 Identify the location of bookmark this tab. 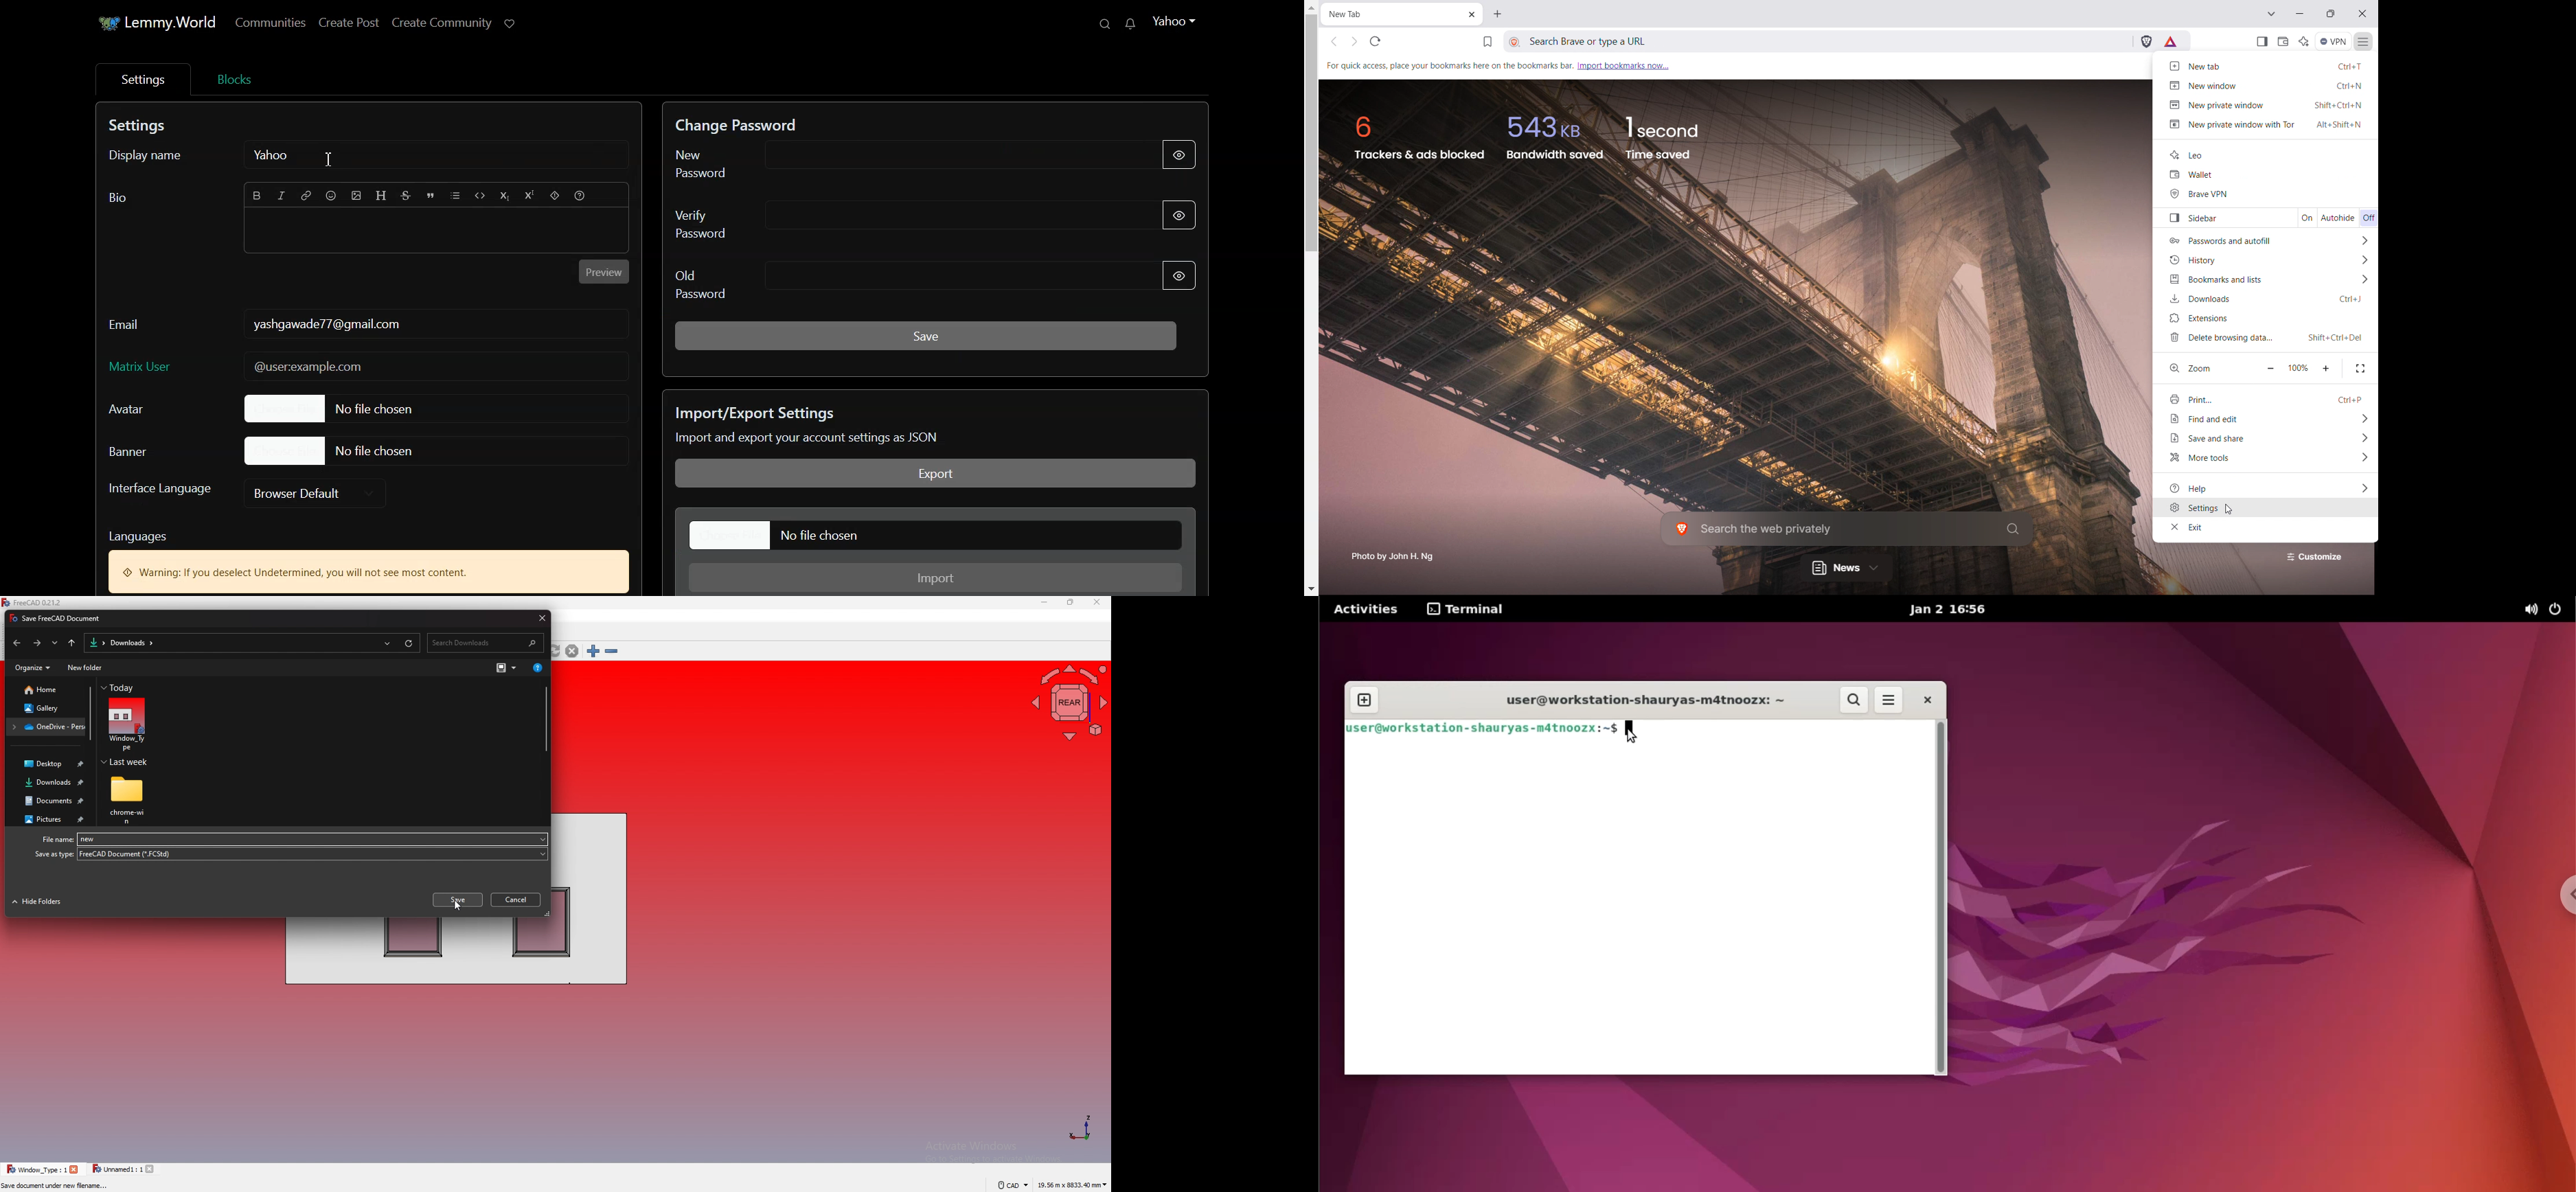
(1487, 42).